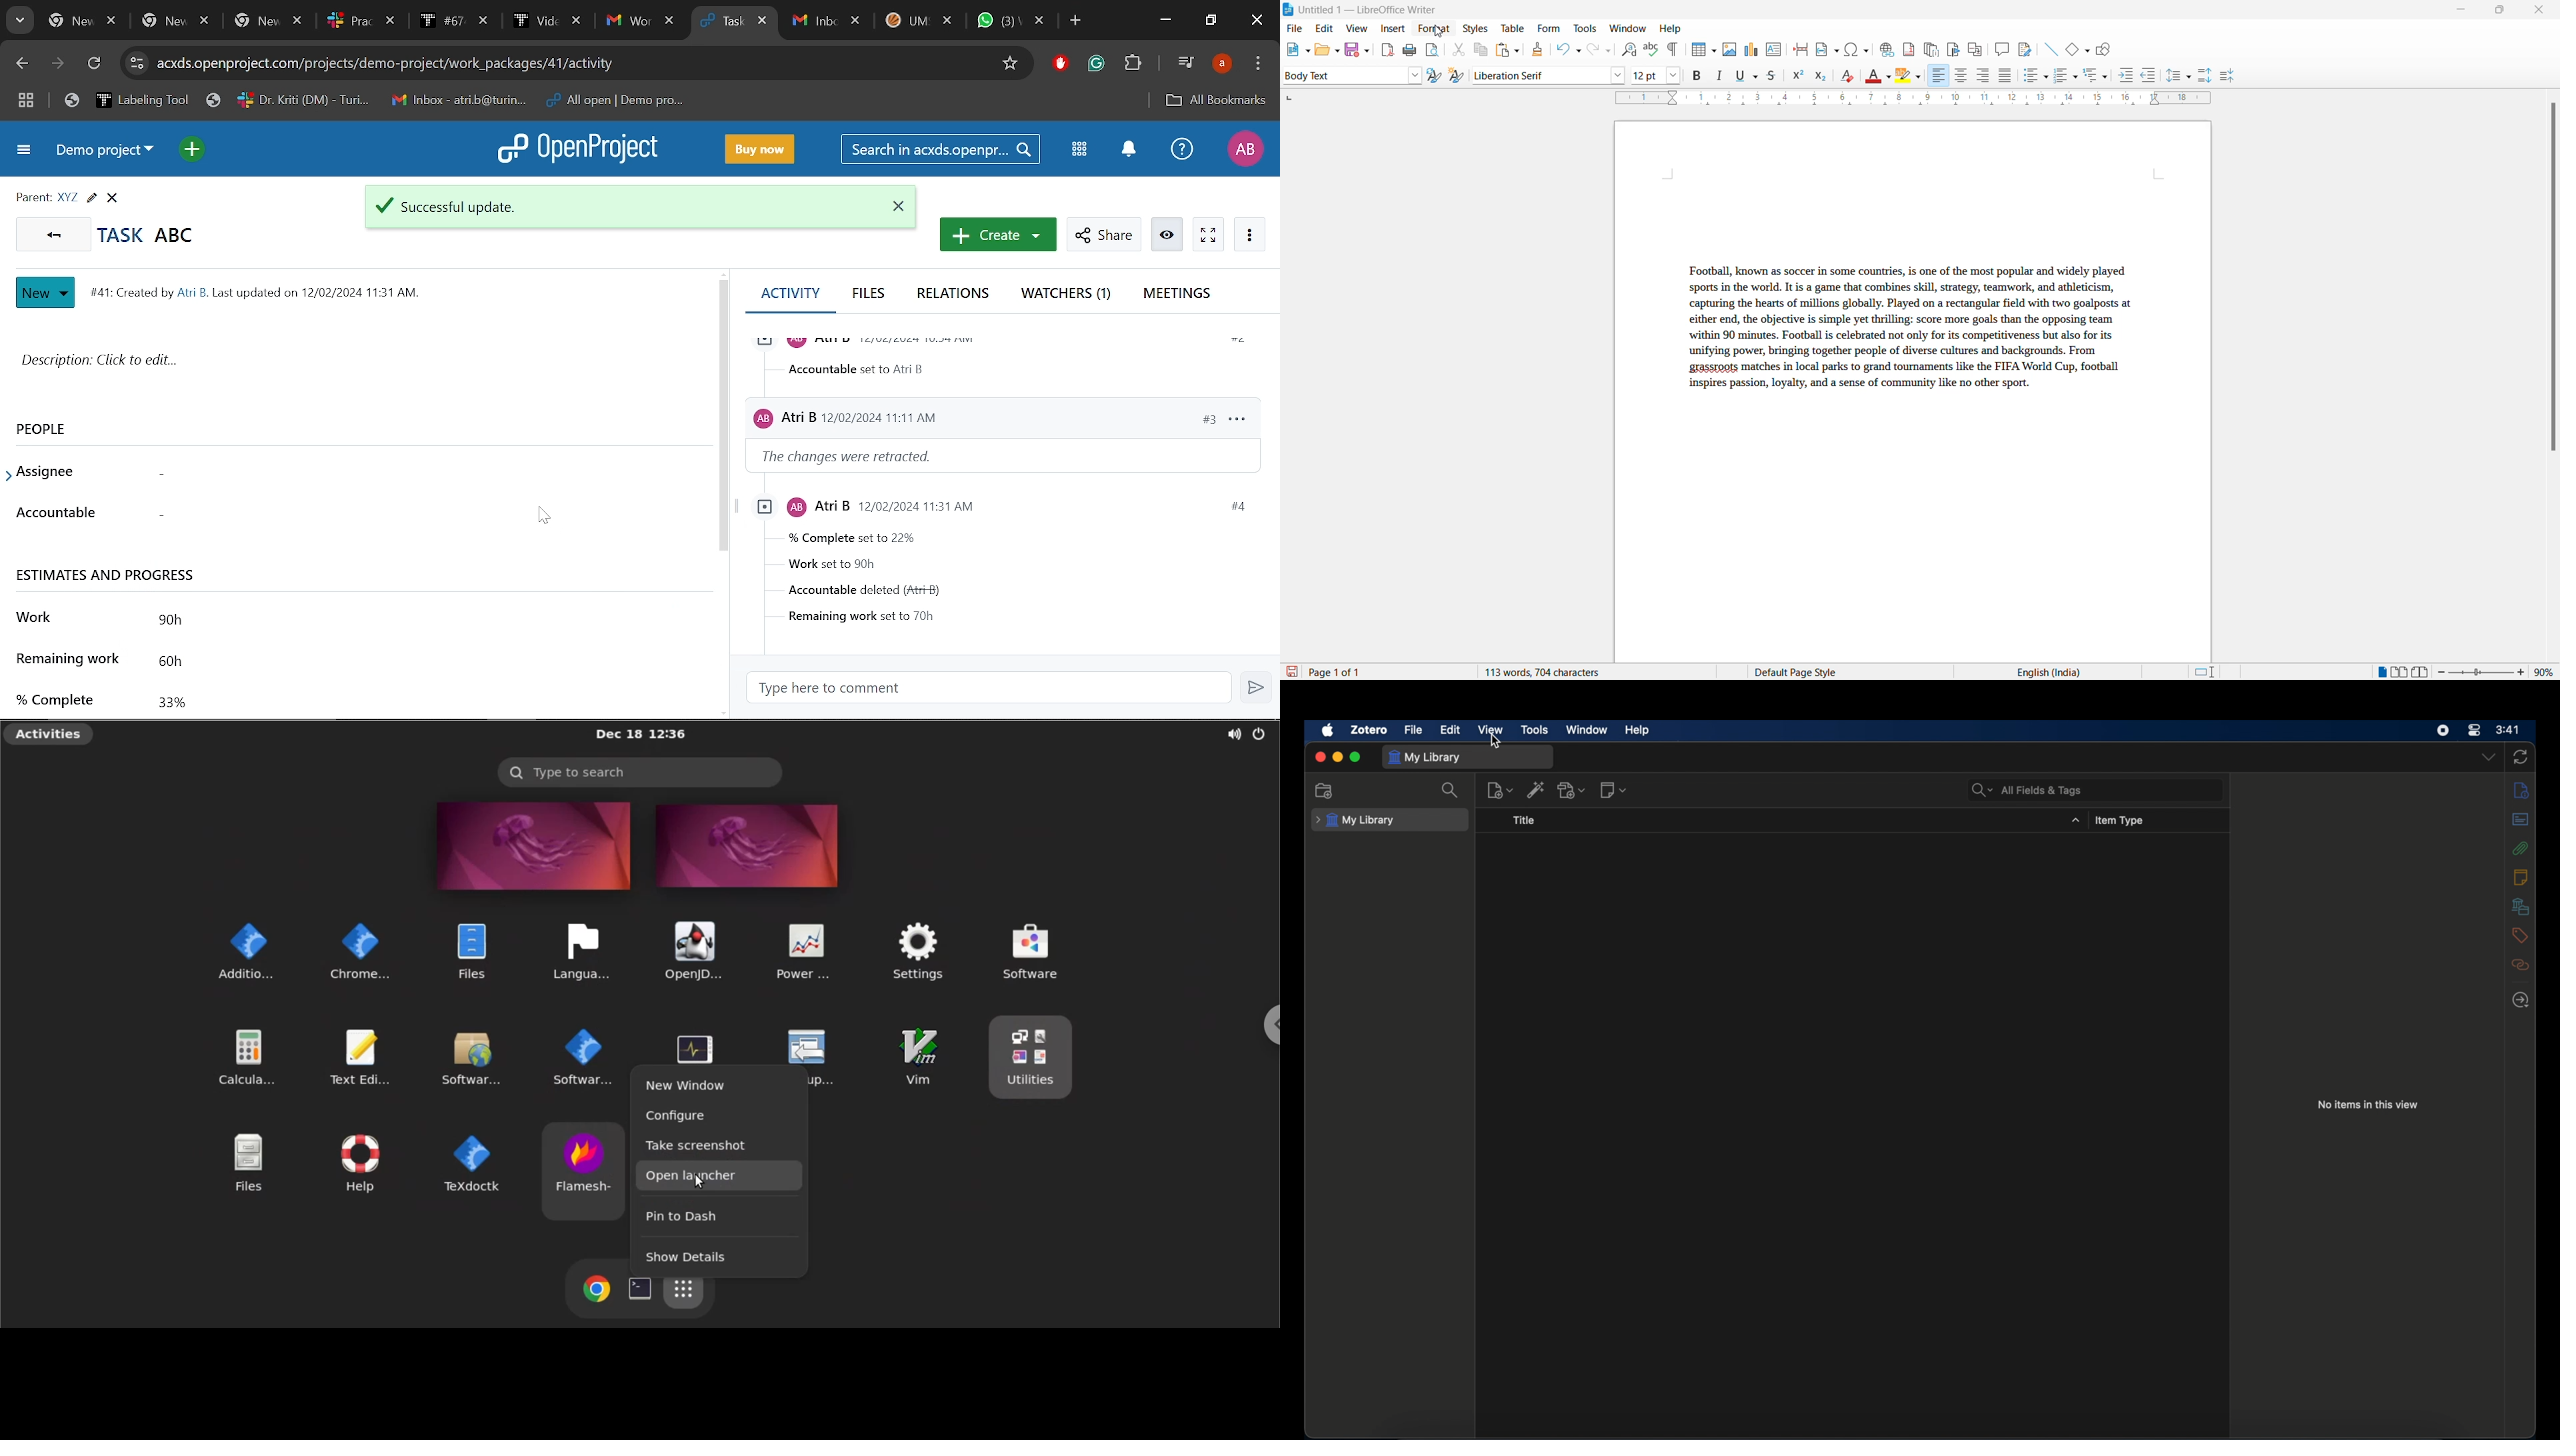 The width and height of the screenshot is (2576, 1456). What do you see at coordinates (1061, 64) in the screenshot?
I see `Addblock` at bounding box center [1061, 64].